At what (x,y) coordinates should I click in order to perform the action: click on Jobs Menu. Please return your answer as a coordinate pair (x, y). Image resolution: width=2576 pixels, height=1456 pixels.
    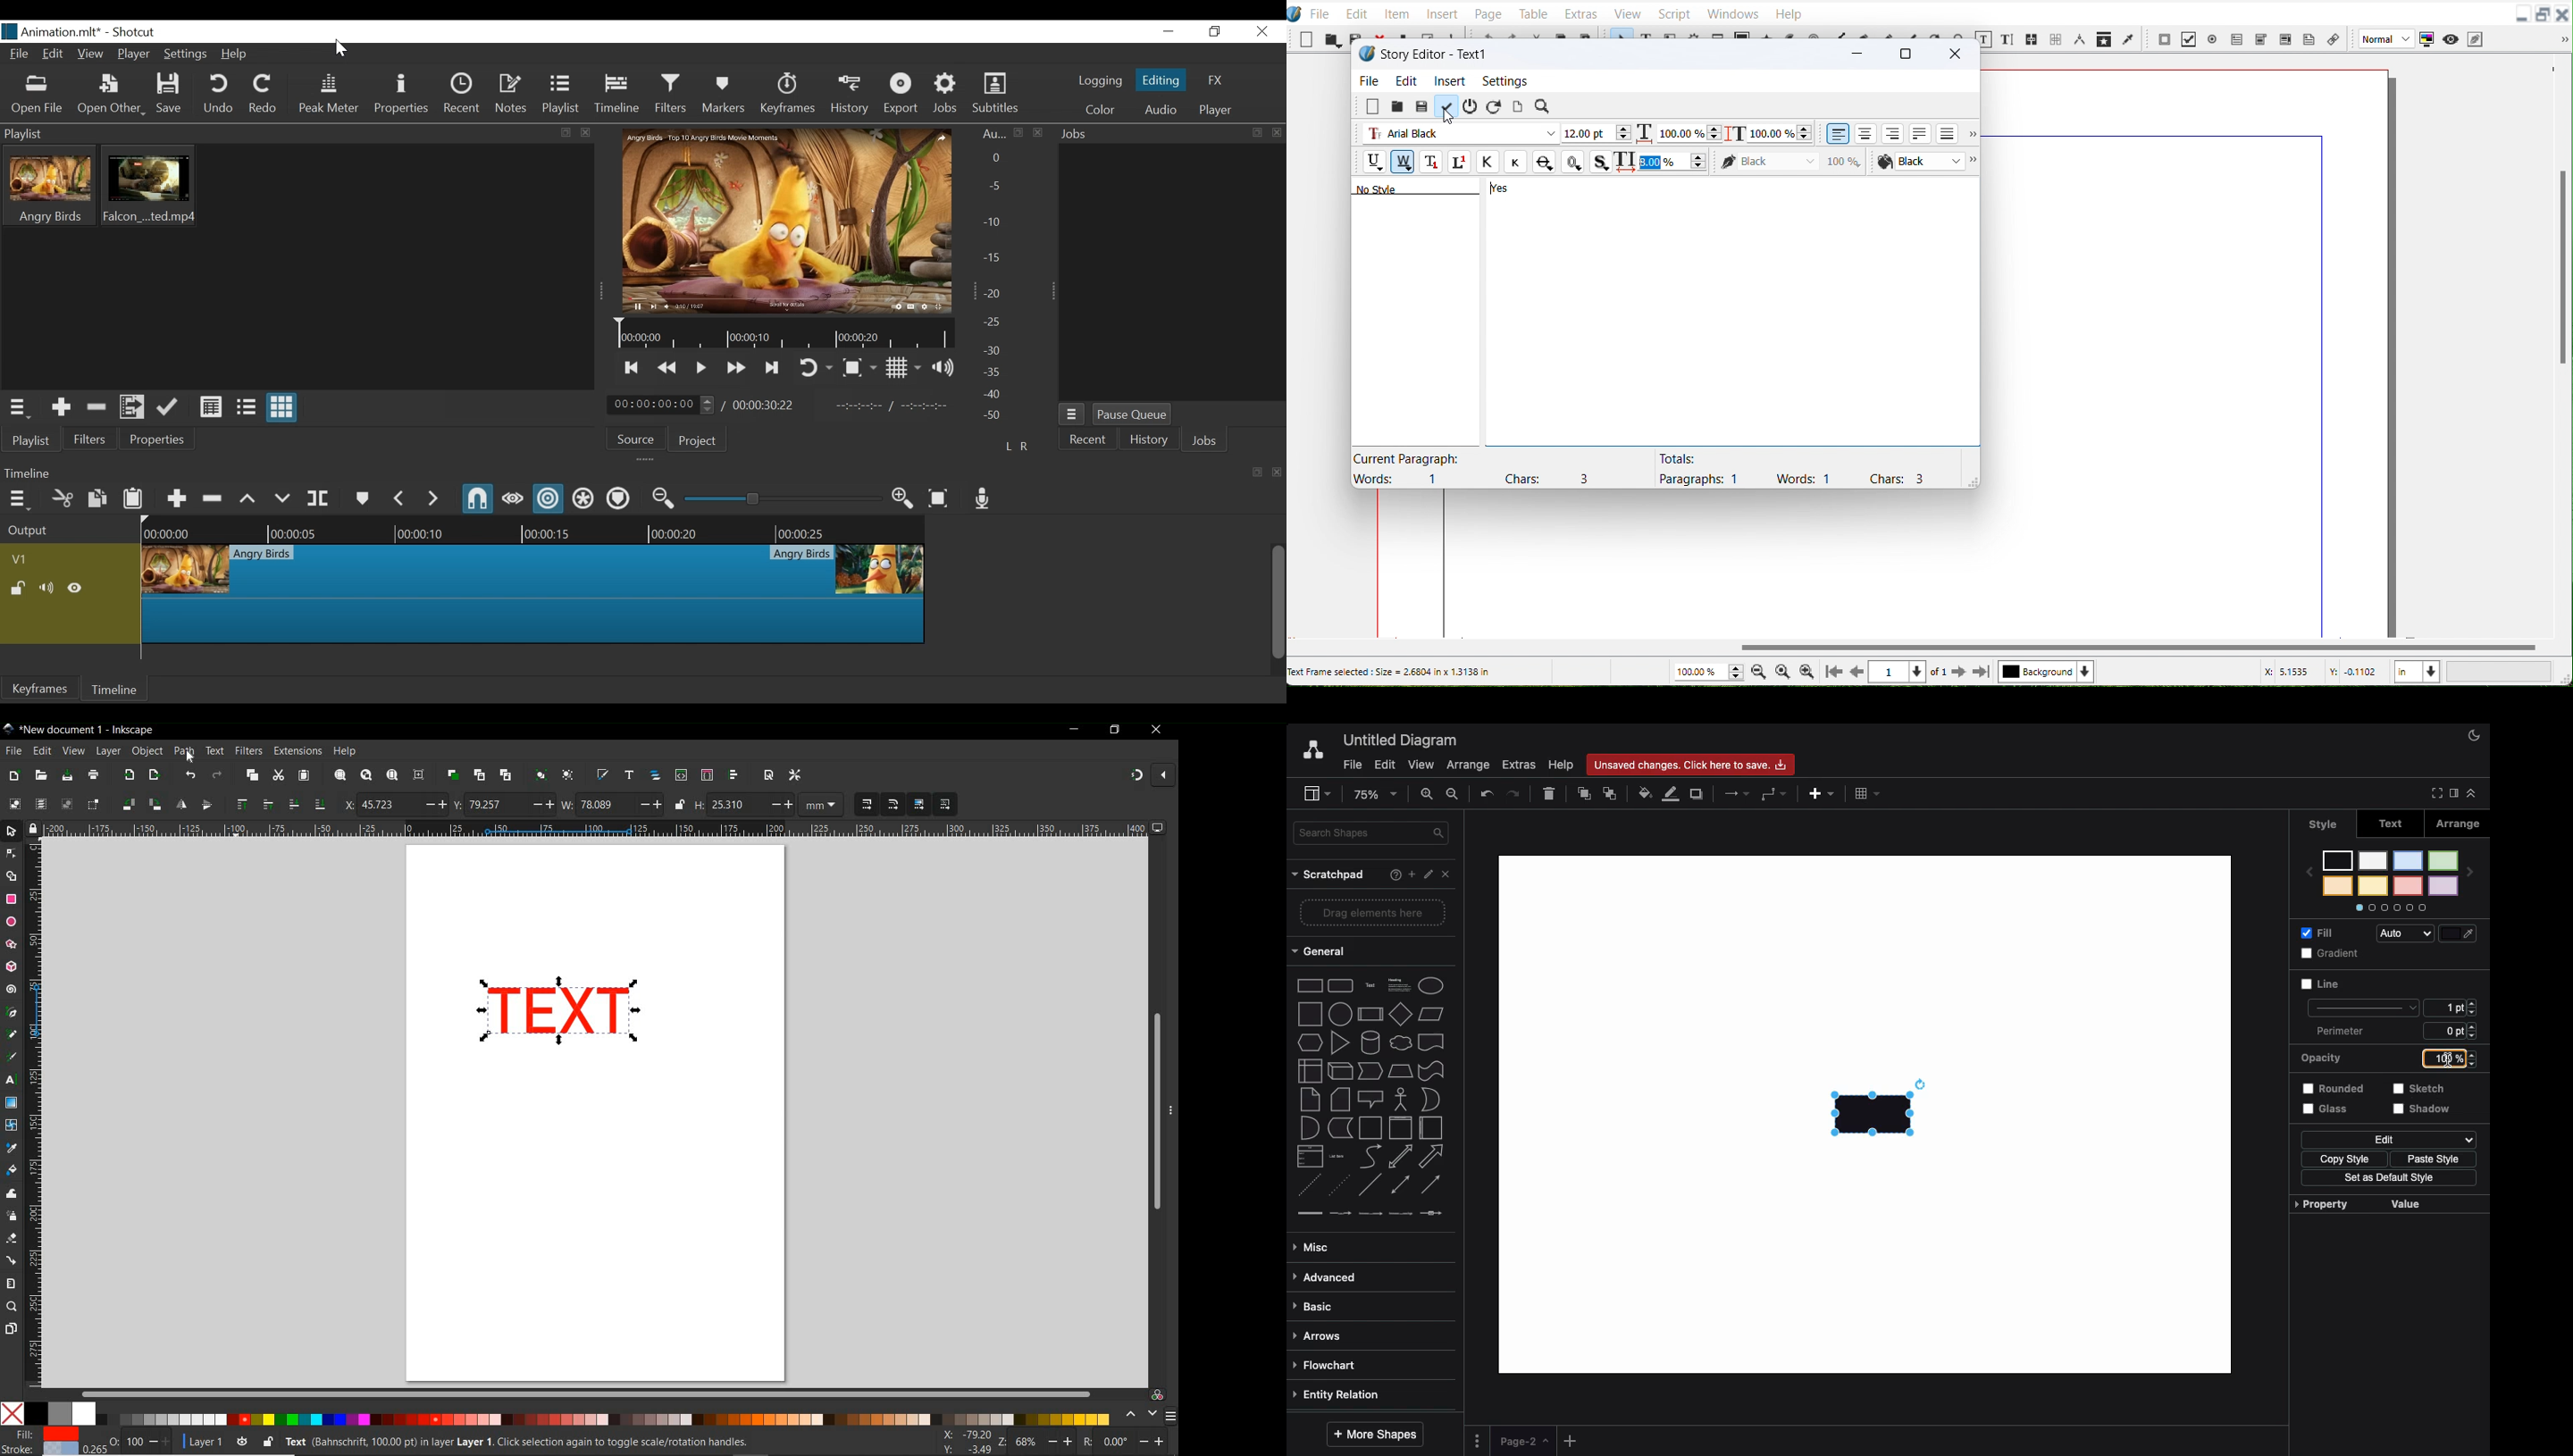
    Looking at the image, I should click on (1073, 415).